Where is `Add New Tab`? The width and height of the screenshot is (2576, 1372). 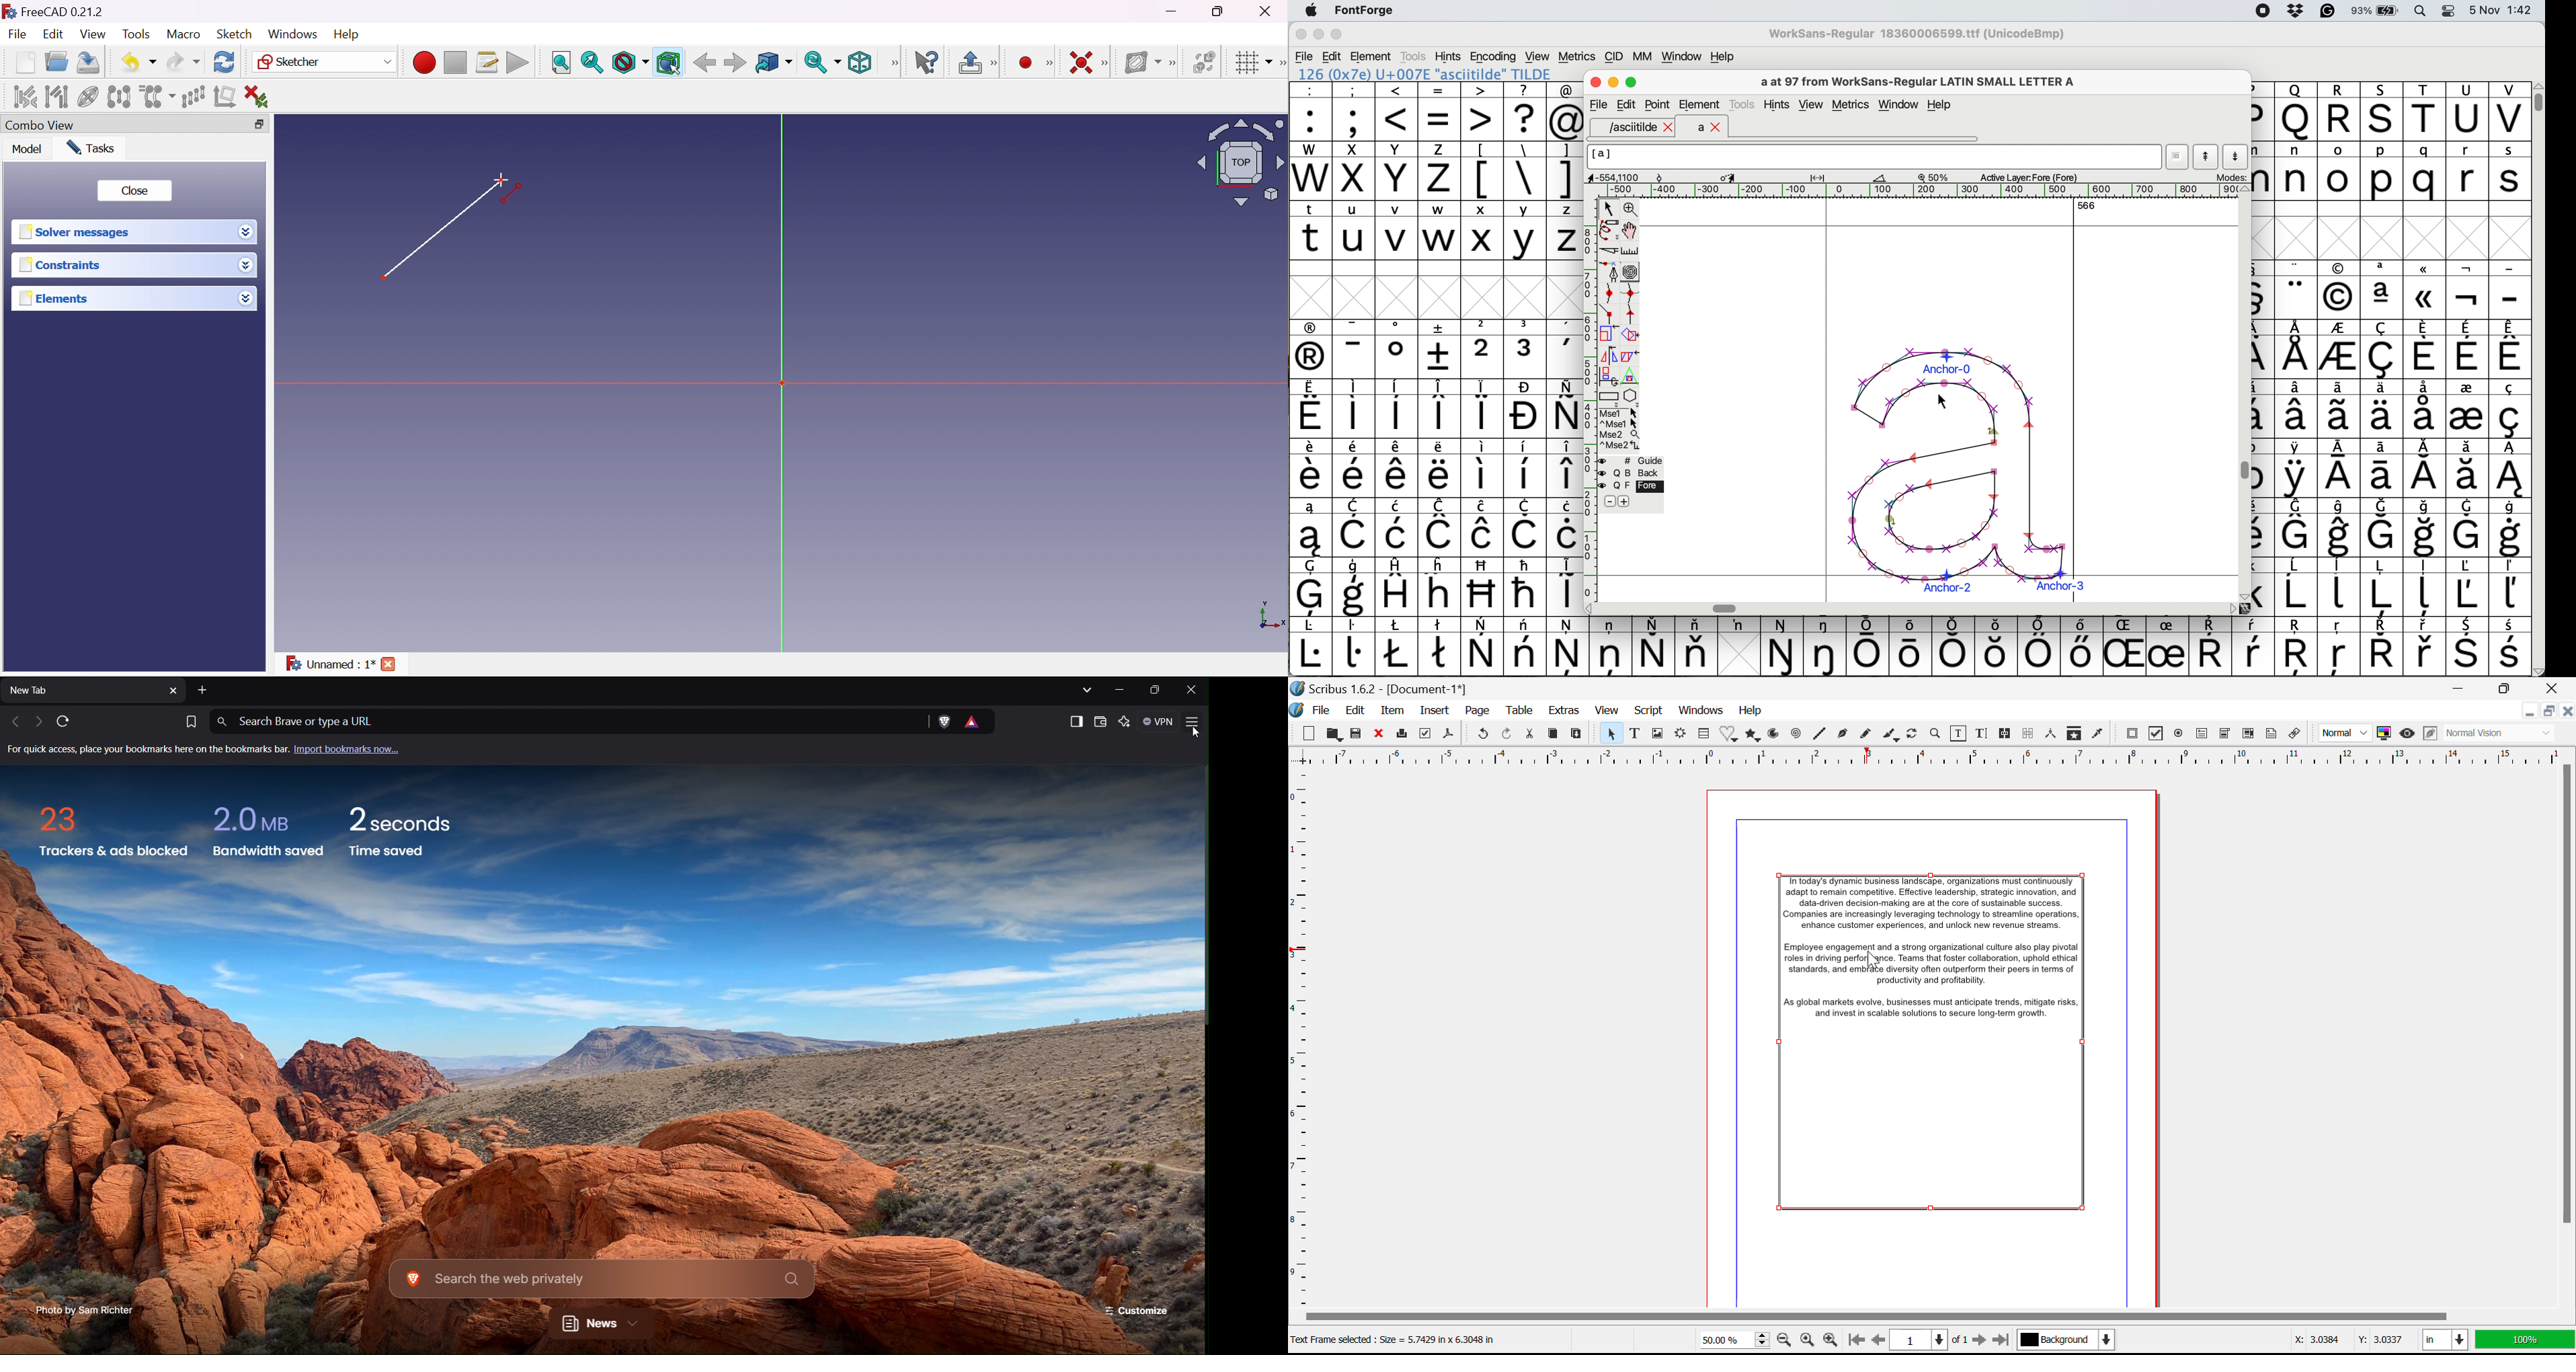 Add New Tab is located at coordinates (204, 689).